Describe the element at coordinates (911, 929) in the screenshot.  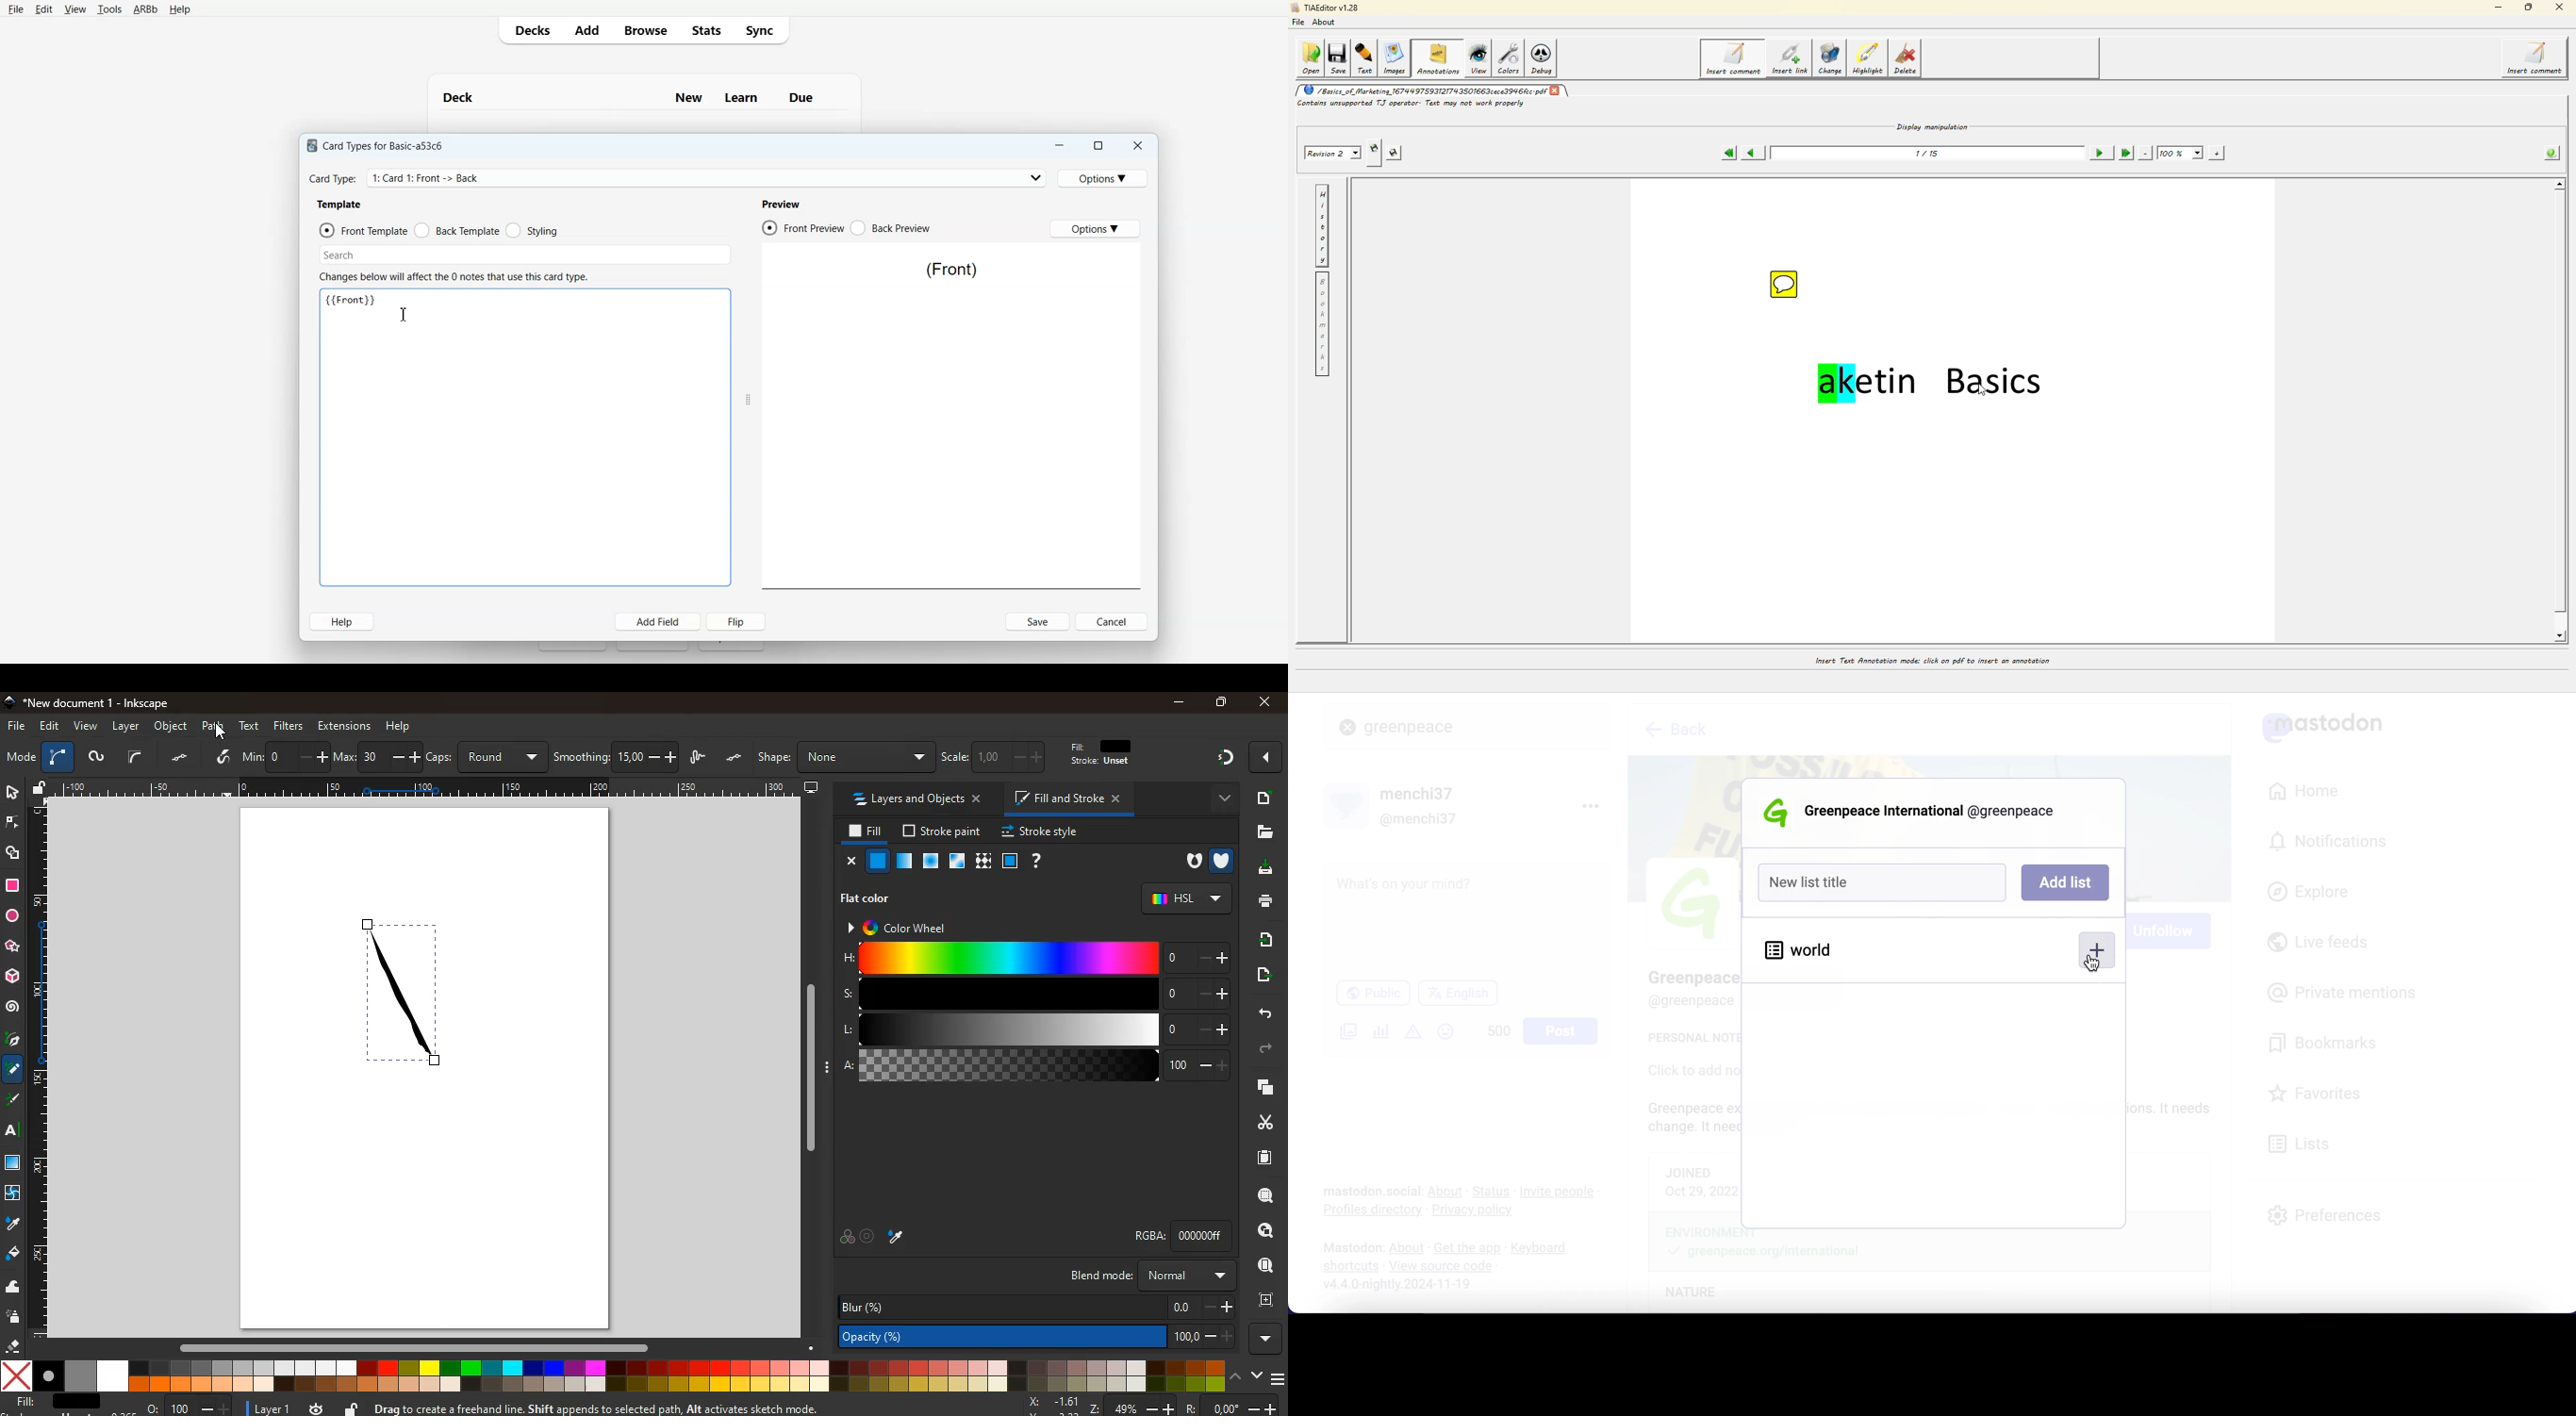
I see `color wheel` at that location.